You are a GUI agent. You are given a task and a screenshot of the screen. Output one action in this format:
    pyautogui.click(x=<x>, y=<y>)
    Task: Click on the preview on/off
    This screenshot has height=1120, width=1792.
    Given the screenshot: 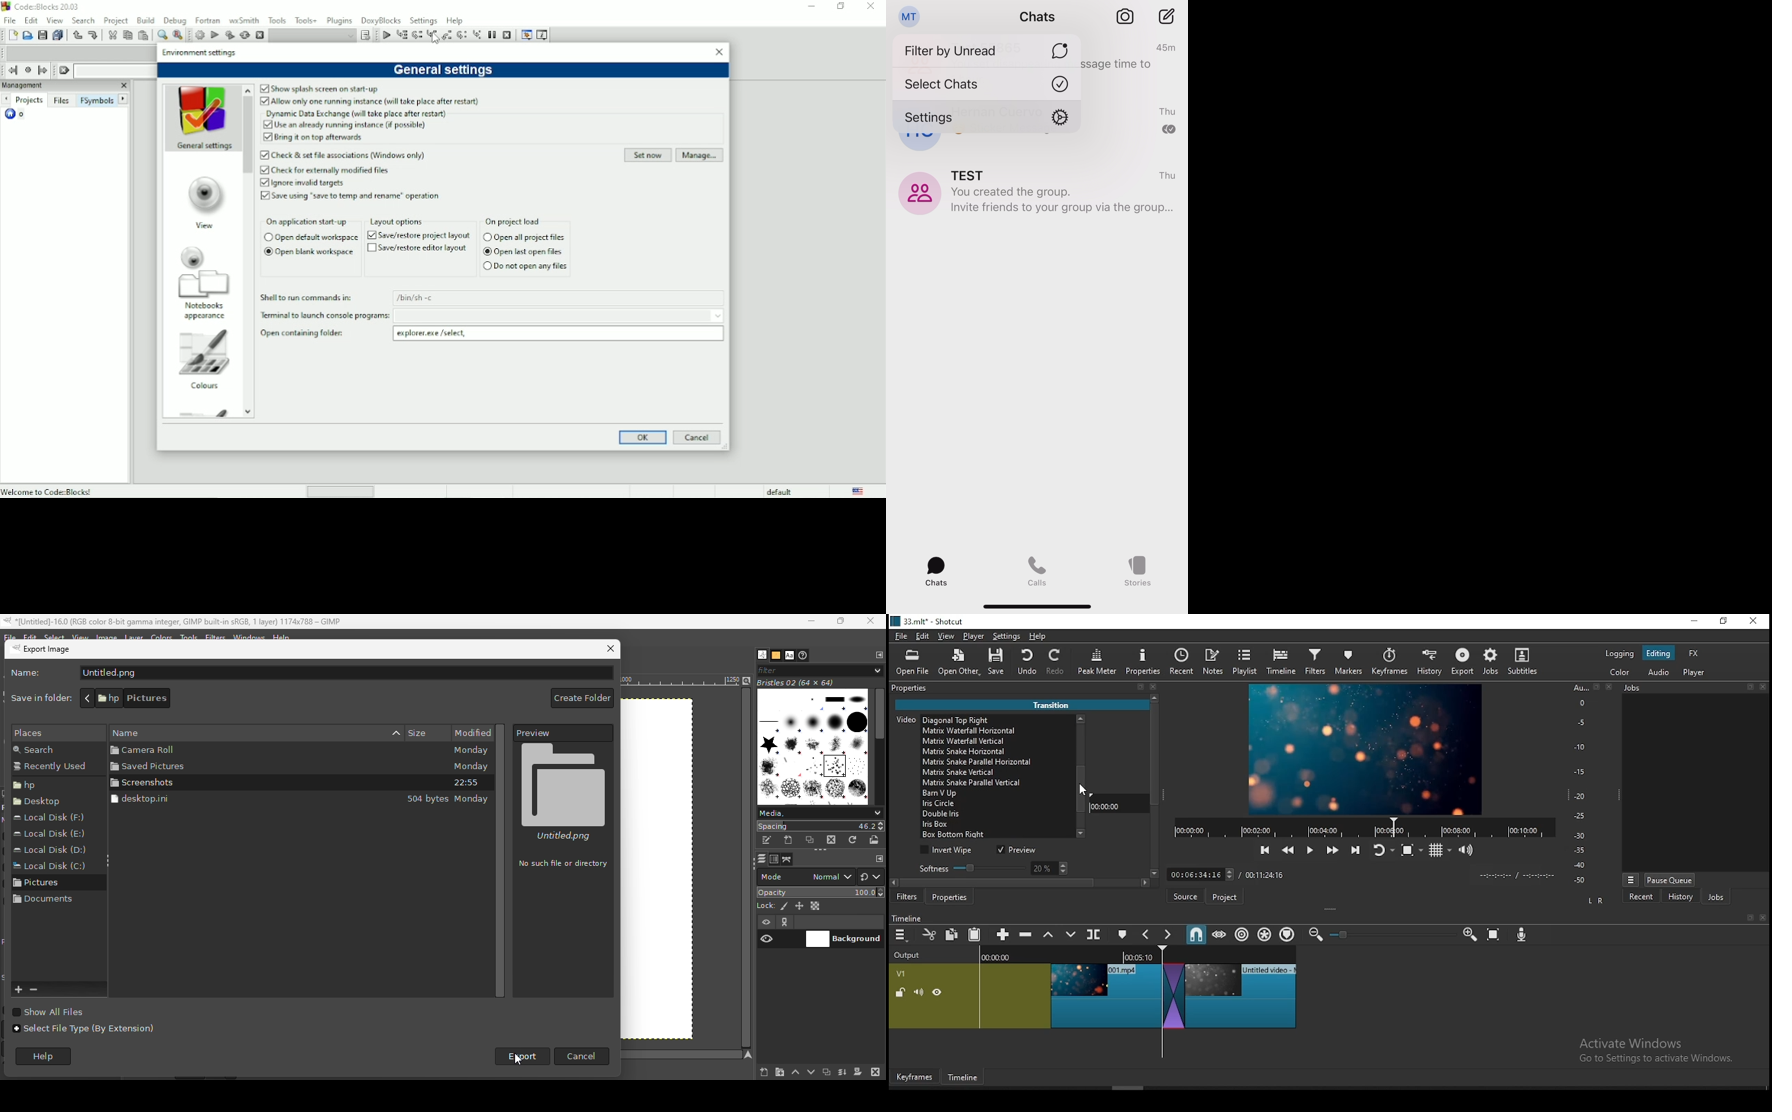 What is the action you would take?
    pyautogui.click(x=1019, y=851)
    